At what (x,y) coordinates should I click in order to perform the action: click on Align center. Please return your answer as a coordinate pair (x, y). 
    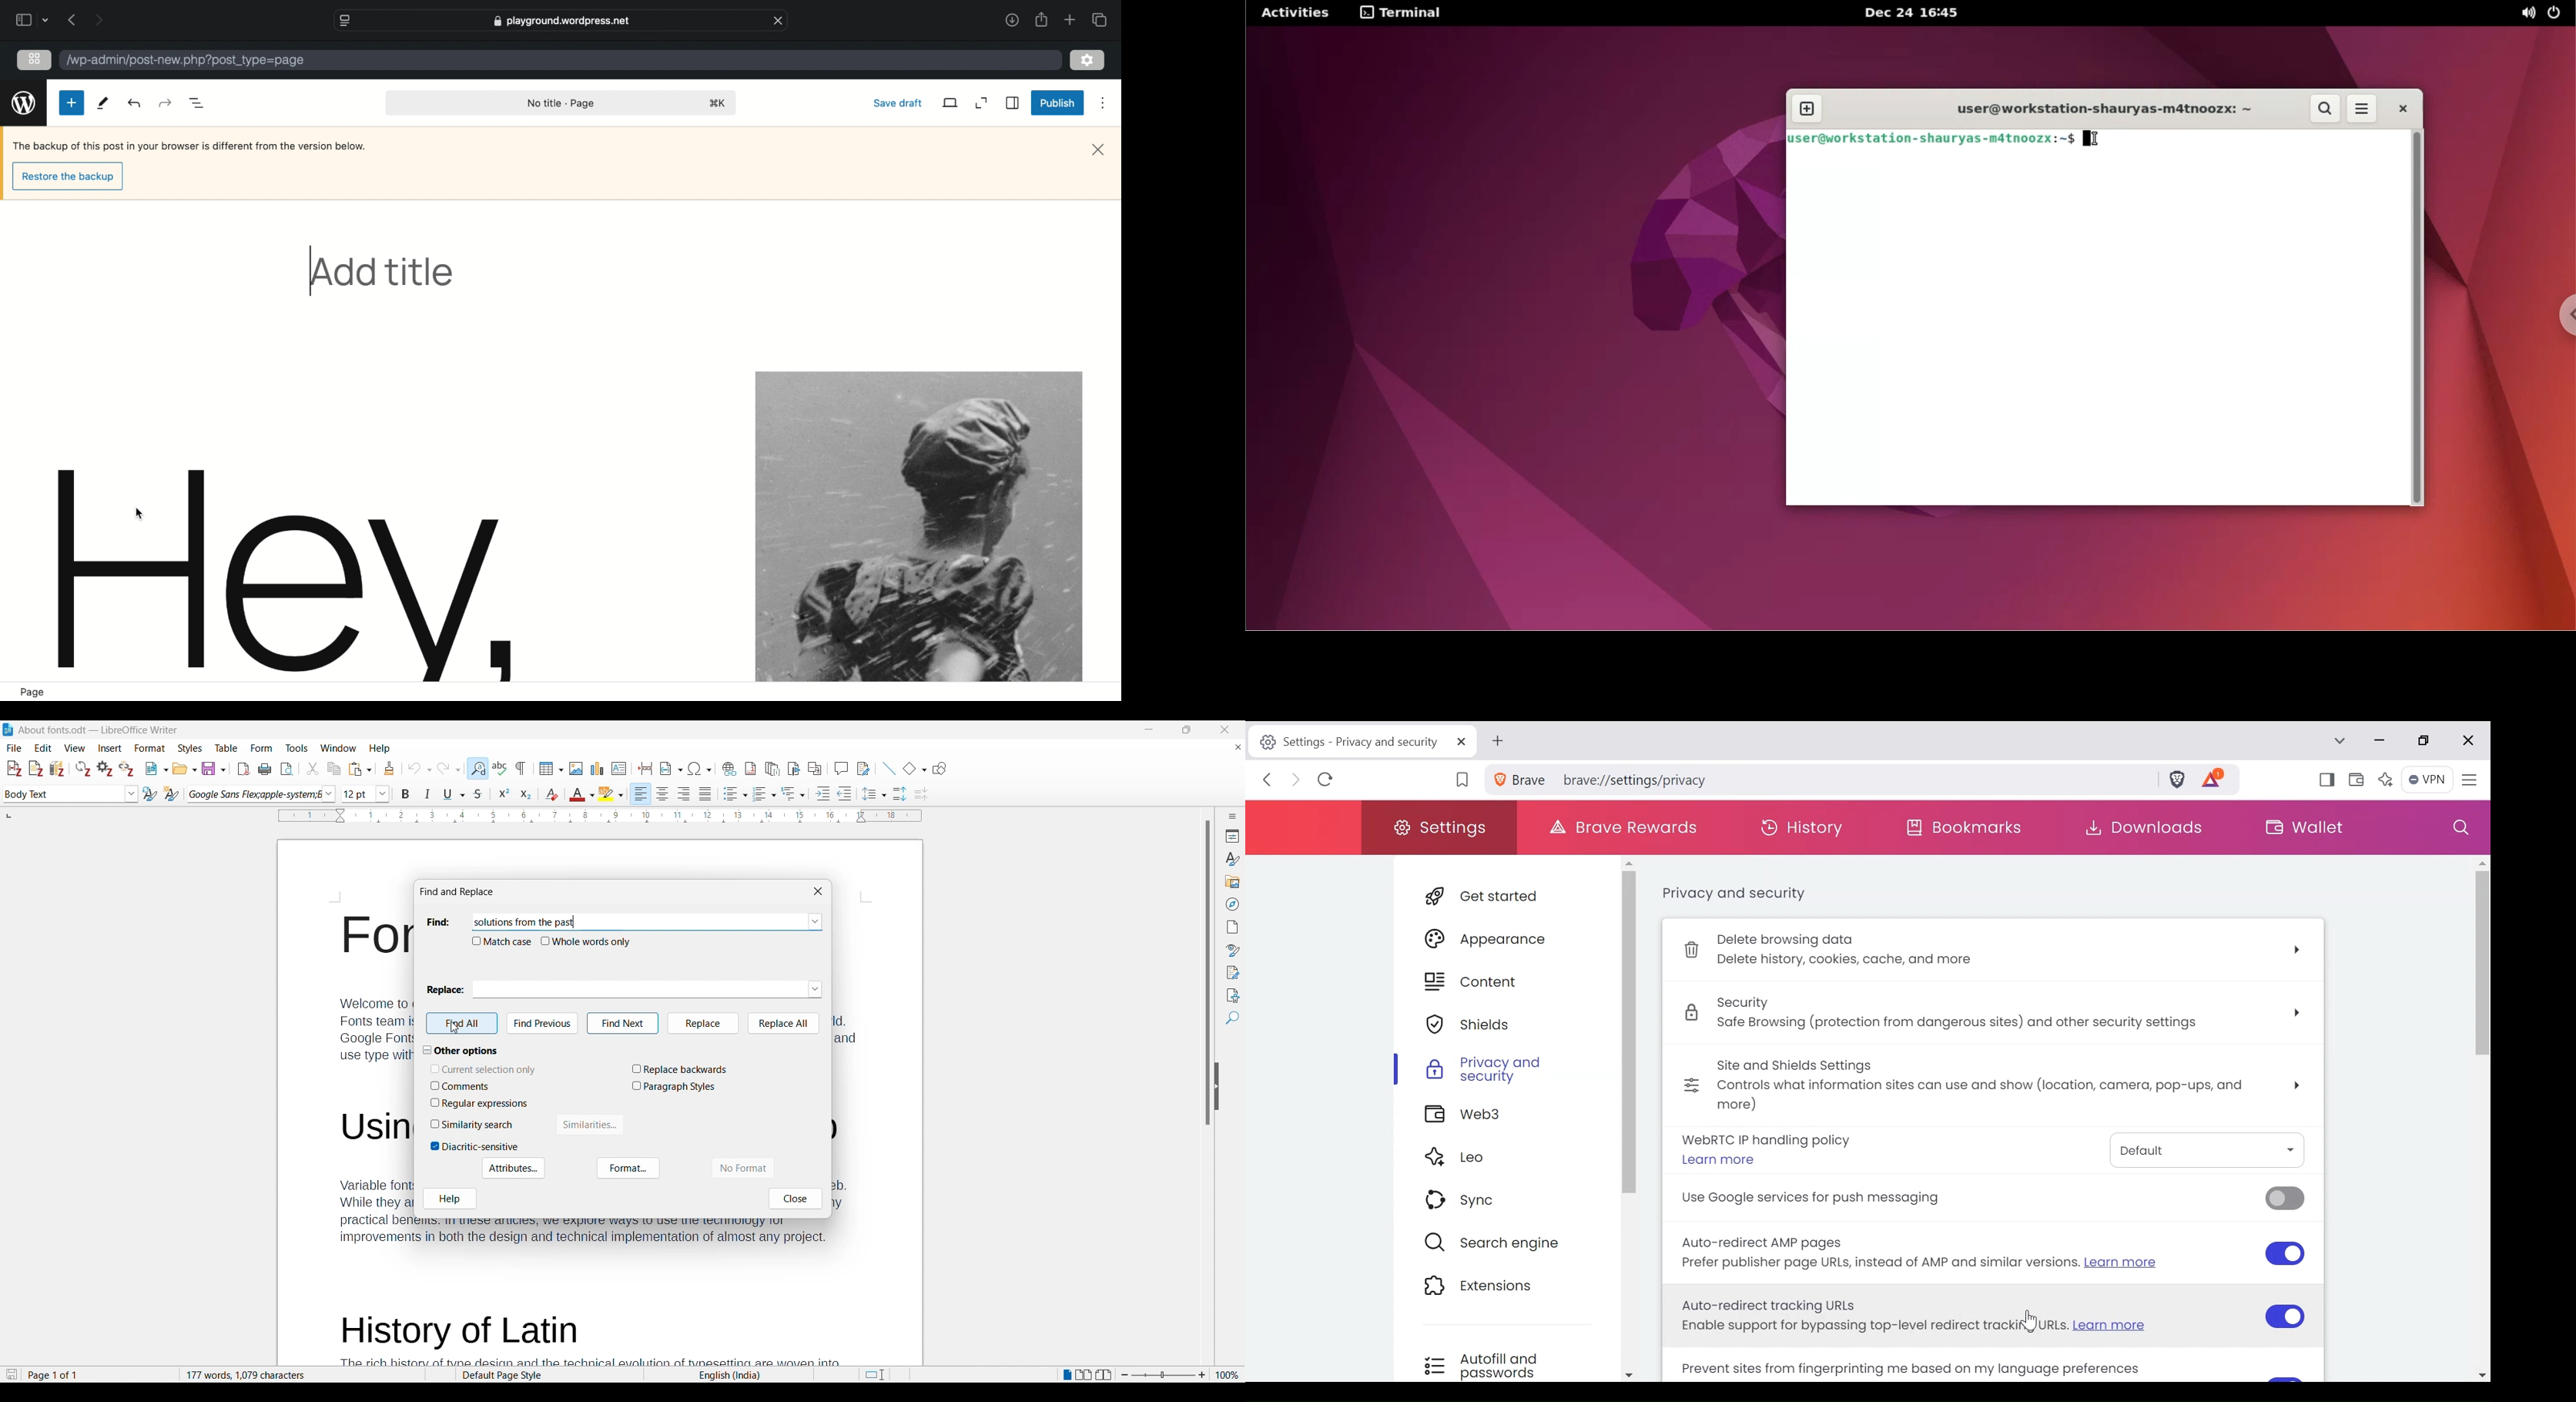
    Looking at the image, I should click on (663, 794).